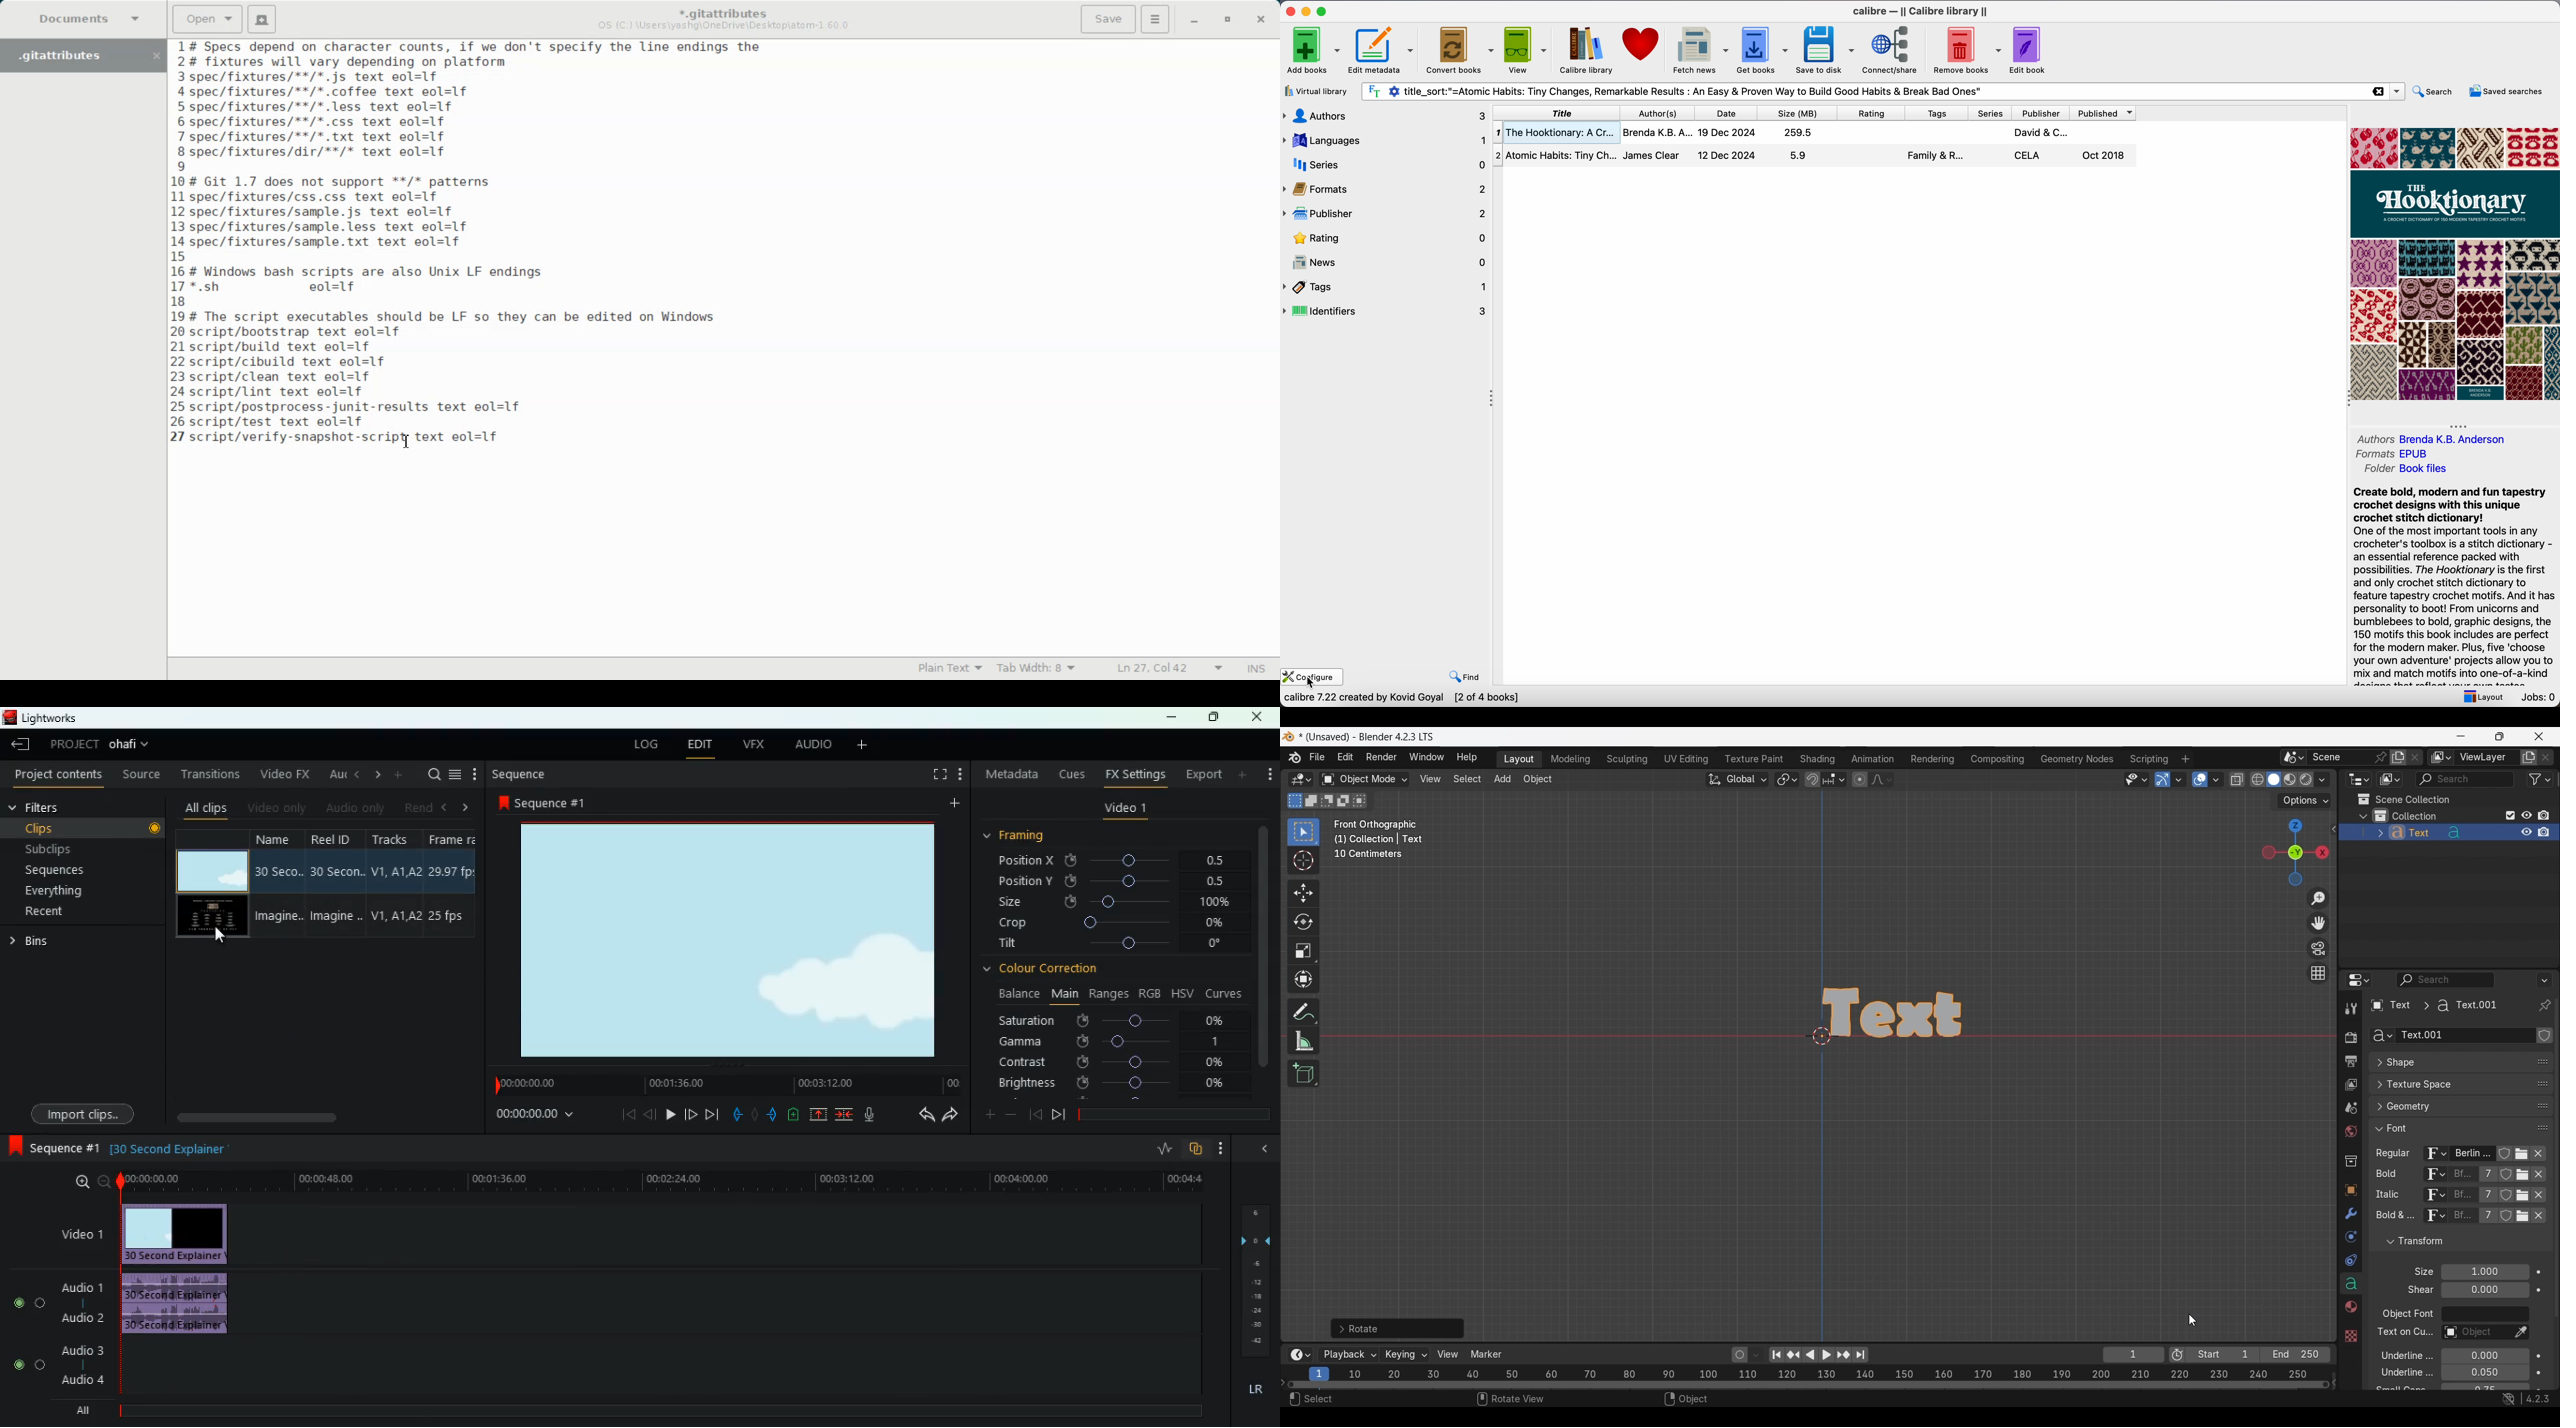 This screenshot has height=1428, width=2576. What do you see at coordinates (1122, 861) in the screenshot?
I see `position x` at bounding box center [1122, 861].